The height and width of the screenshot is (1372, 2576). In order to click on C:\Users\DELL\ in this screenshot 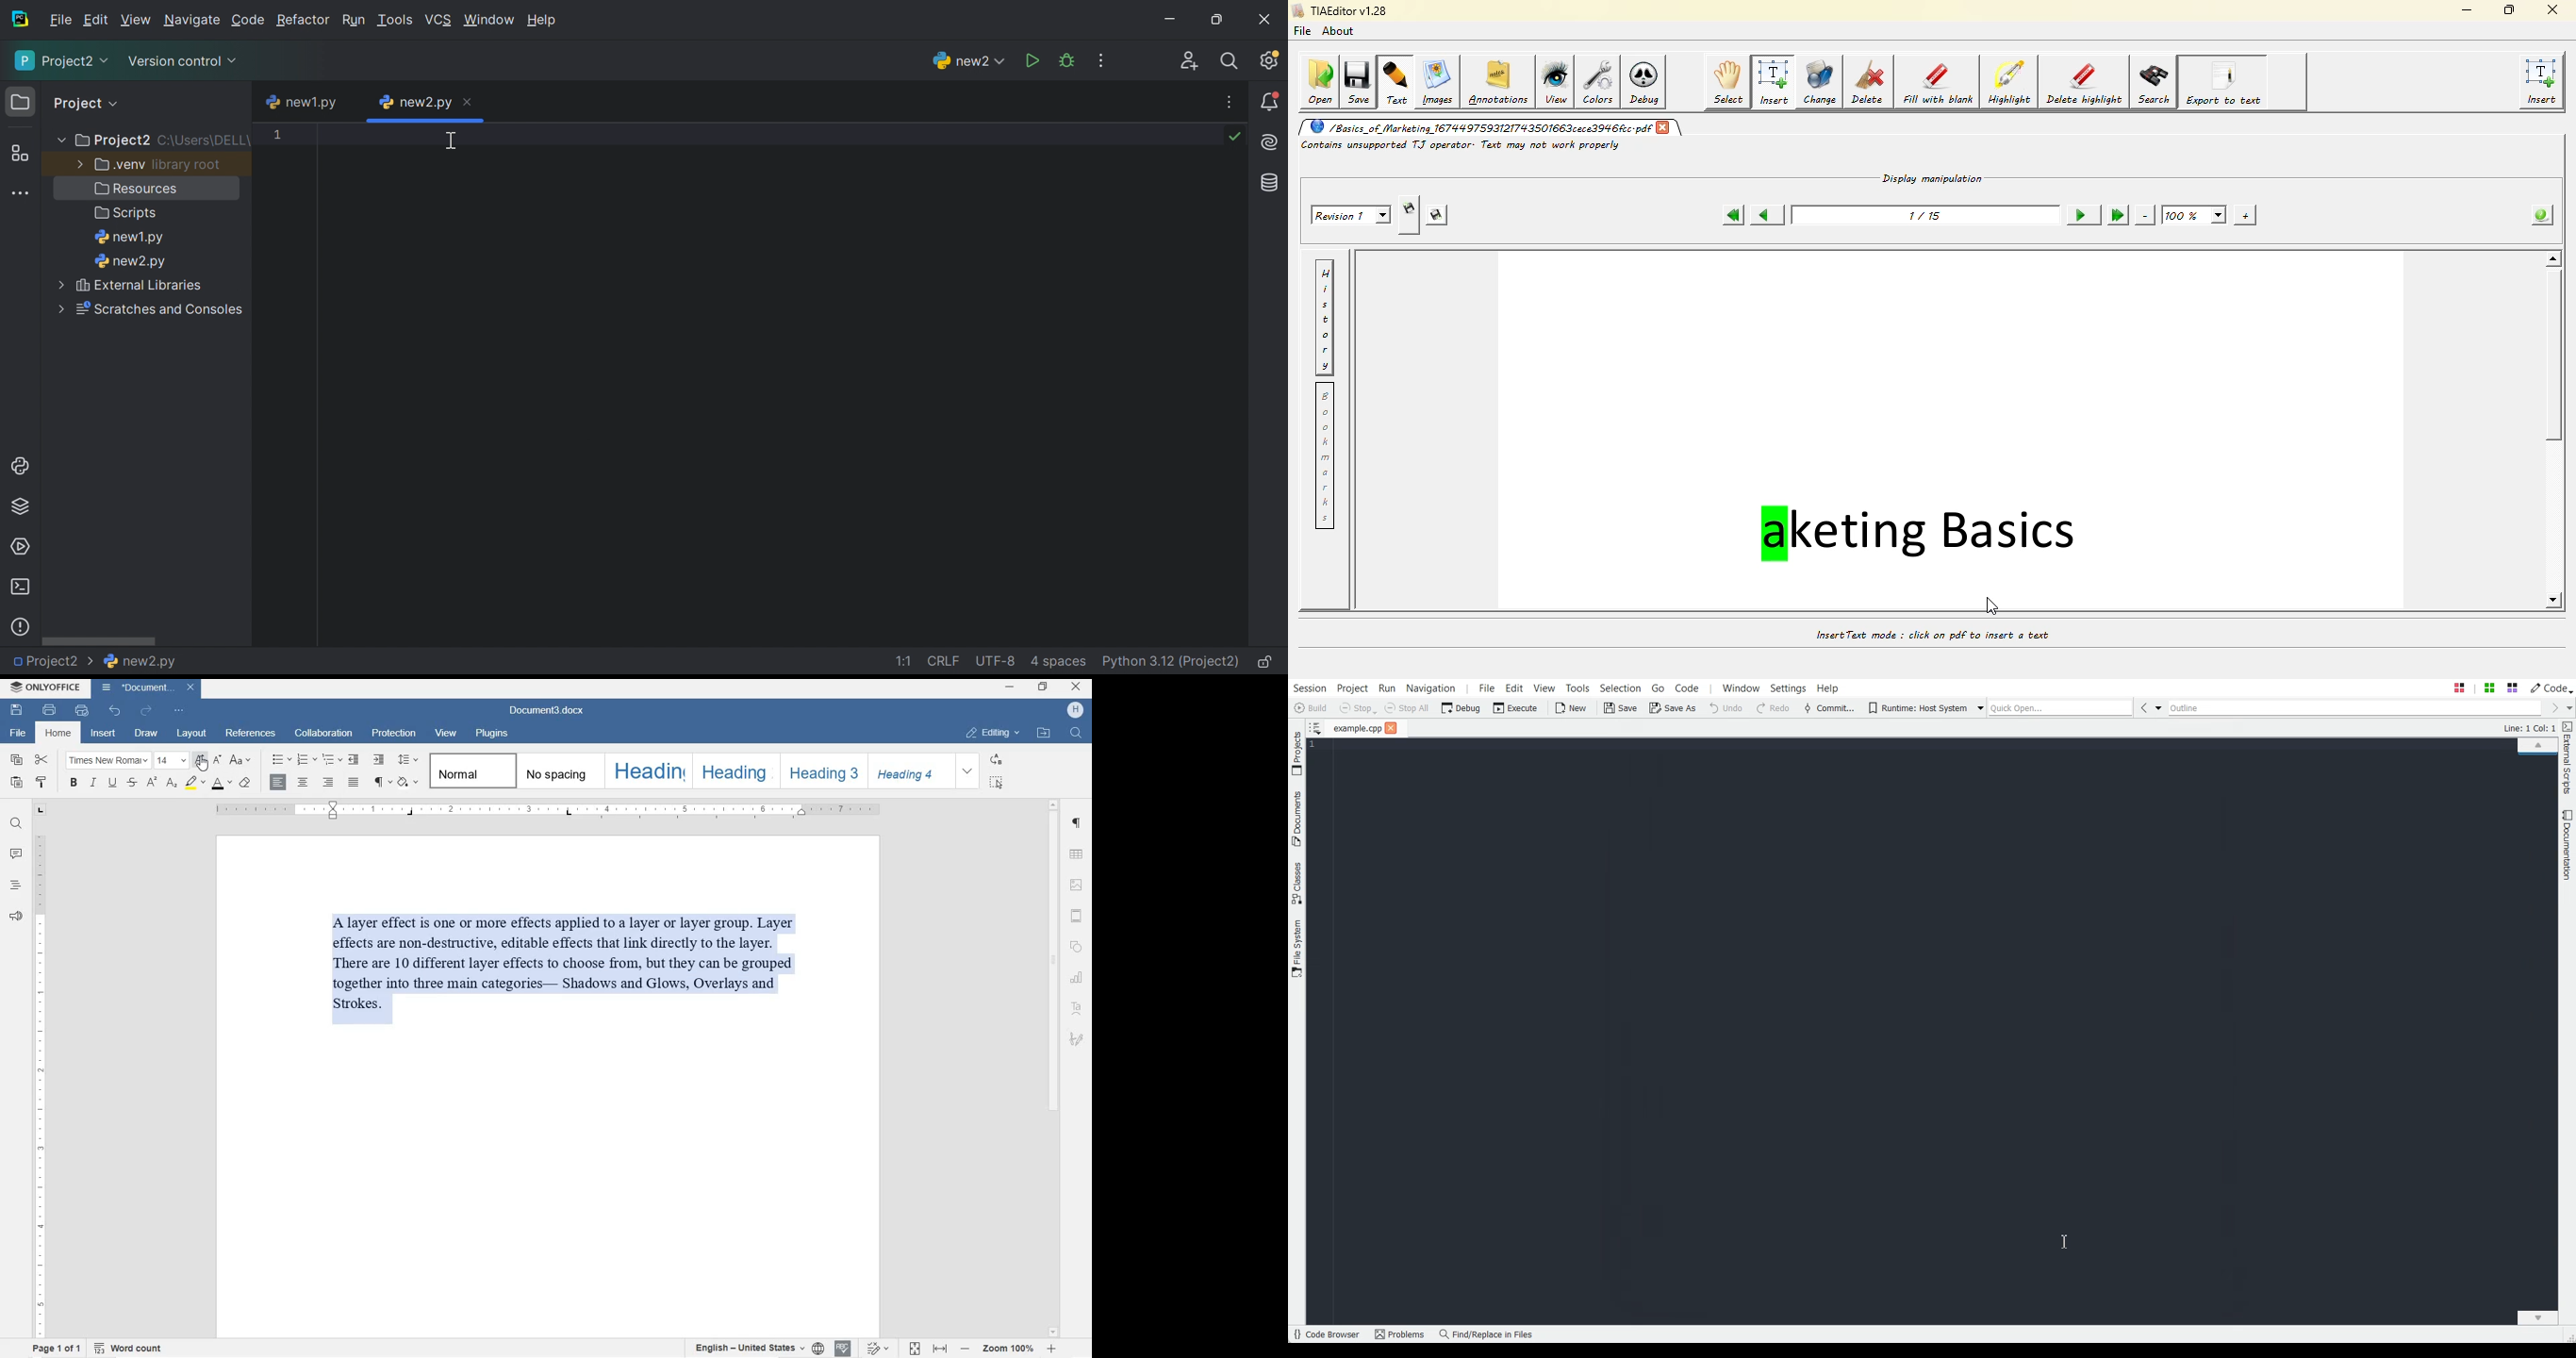, I will do `click(205, 141)`.